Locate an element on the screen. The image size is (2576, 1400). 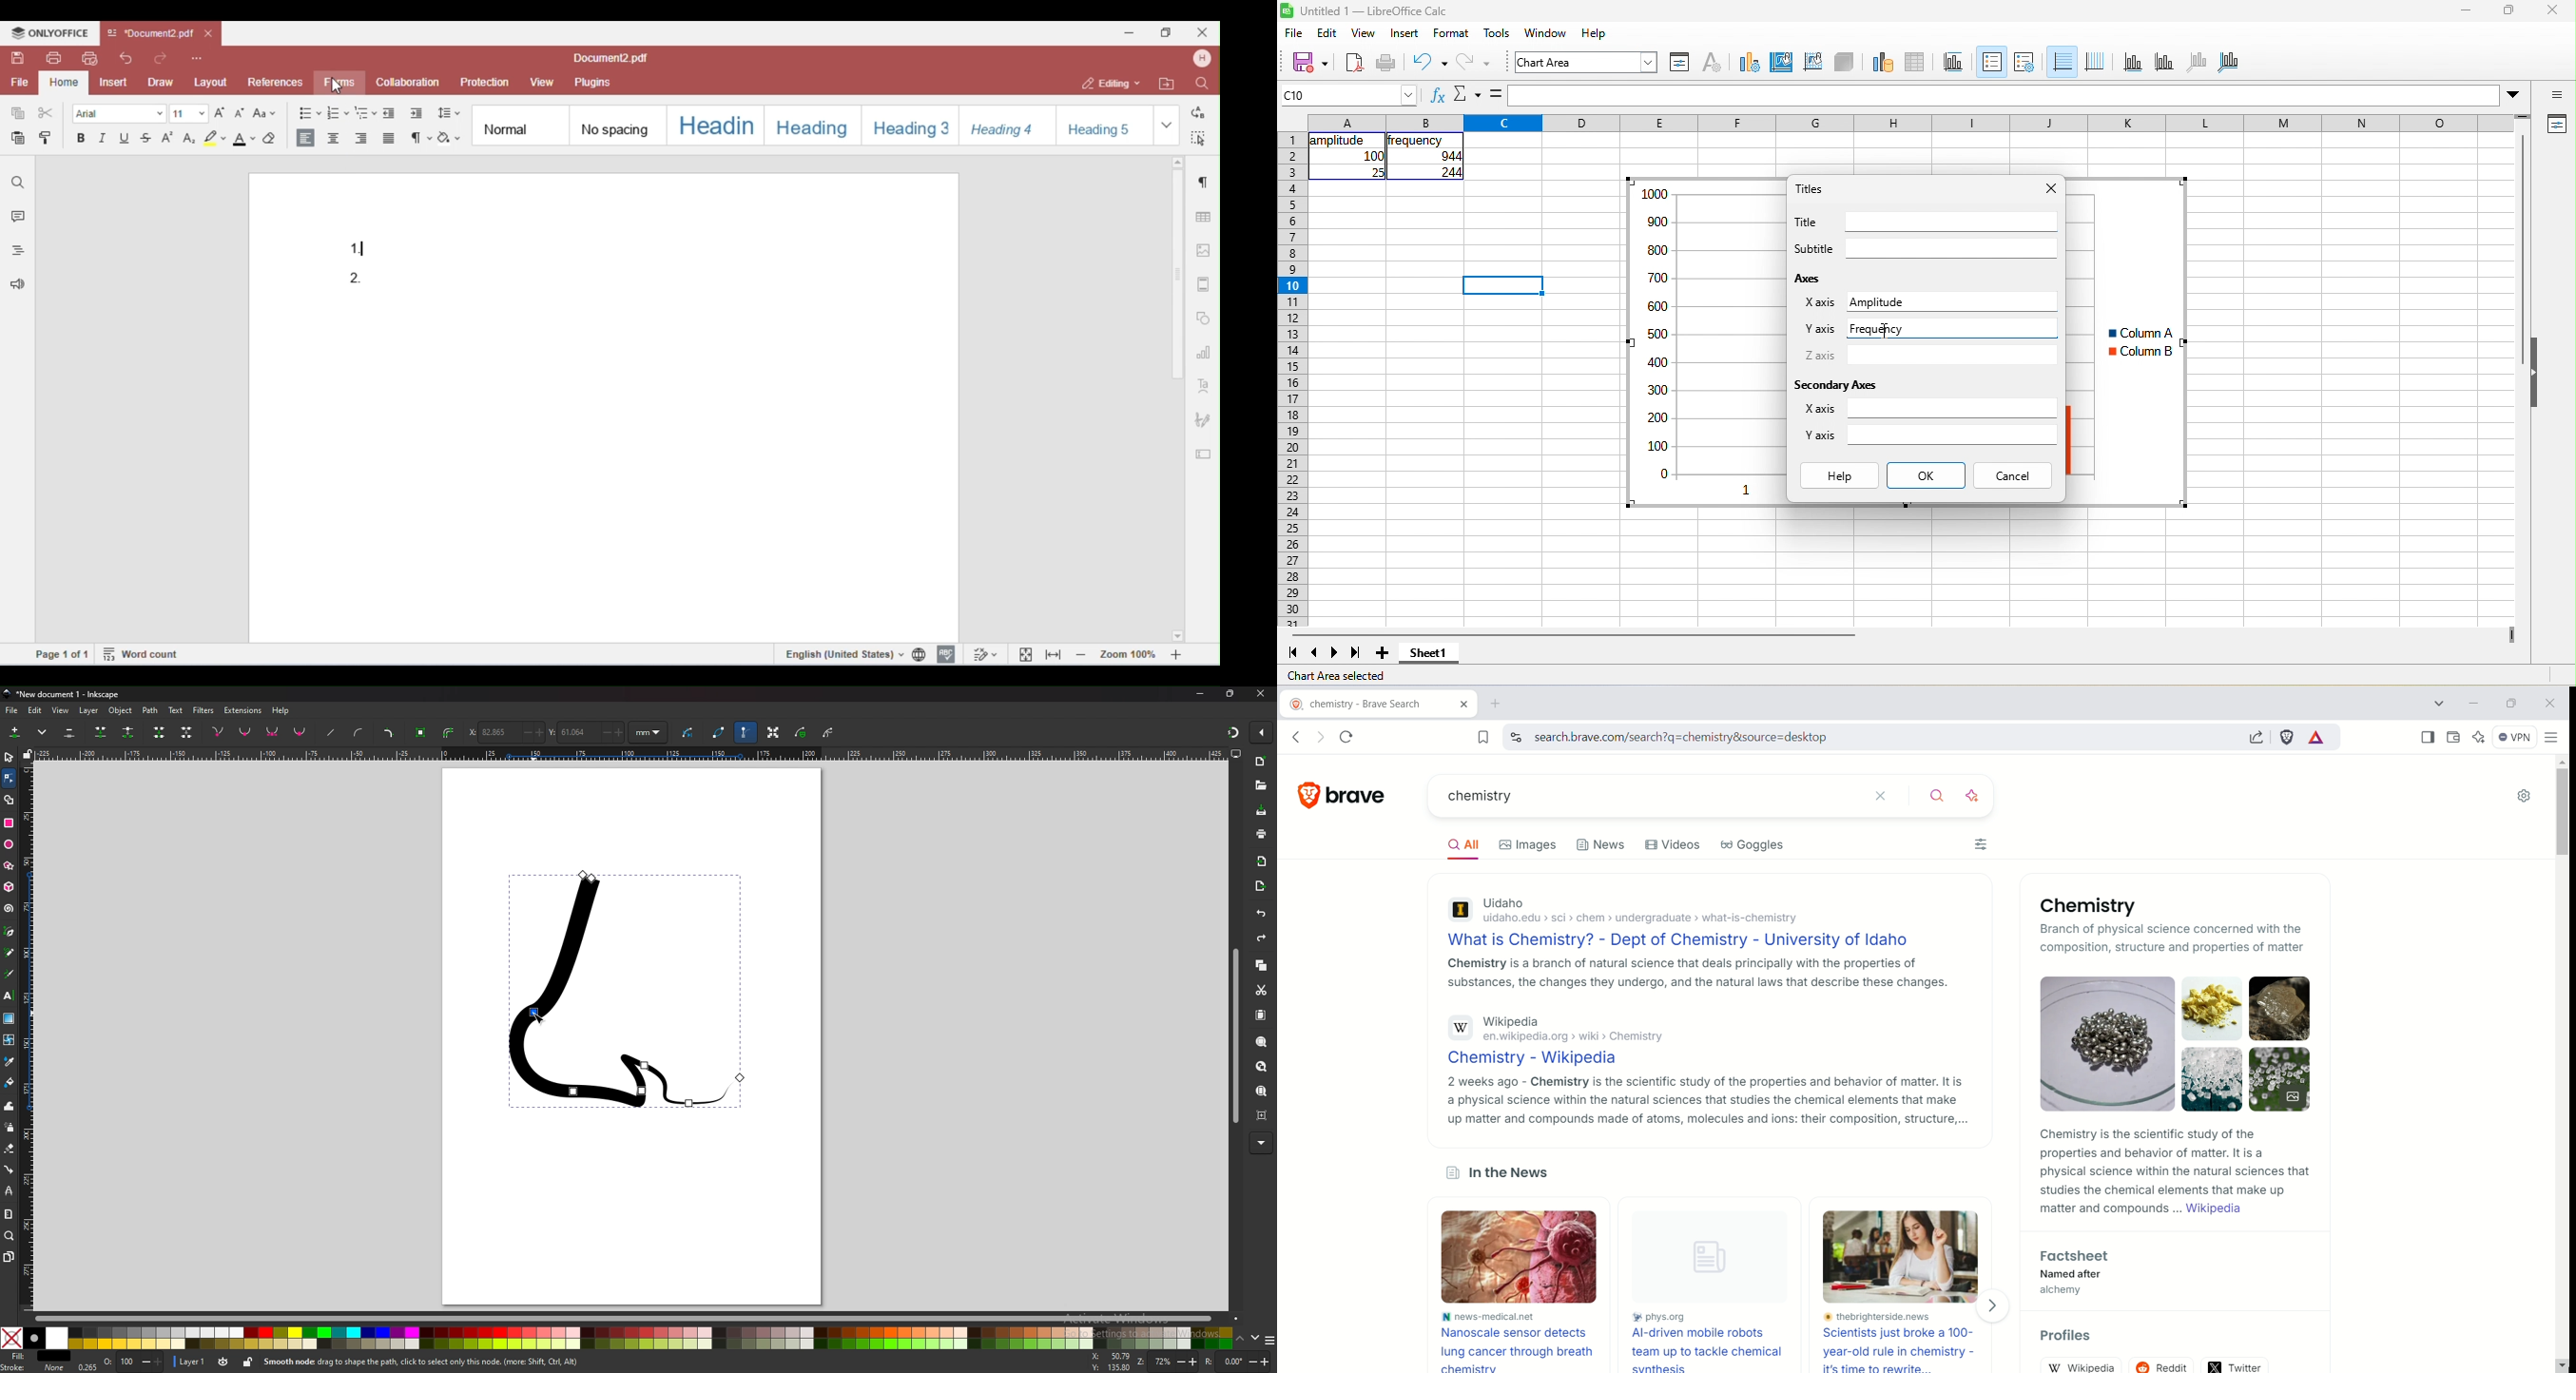
save is located at coordinates (1261, 811).